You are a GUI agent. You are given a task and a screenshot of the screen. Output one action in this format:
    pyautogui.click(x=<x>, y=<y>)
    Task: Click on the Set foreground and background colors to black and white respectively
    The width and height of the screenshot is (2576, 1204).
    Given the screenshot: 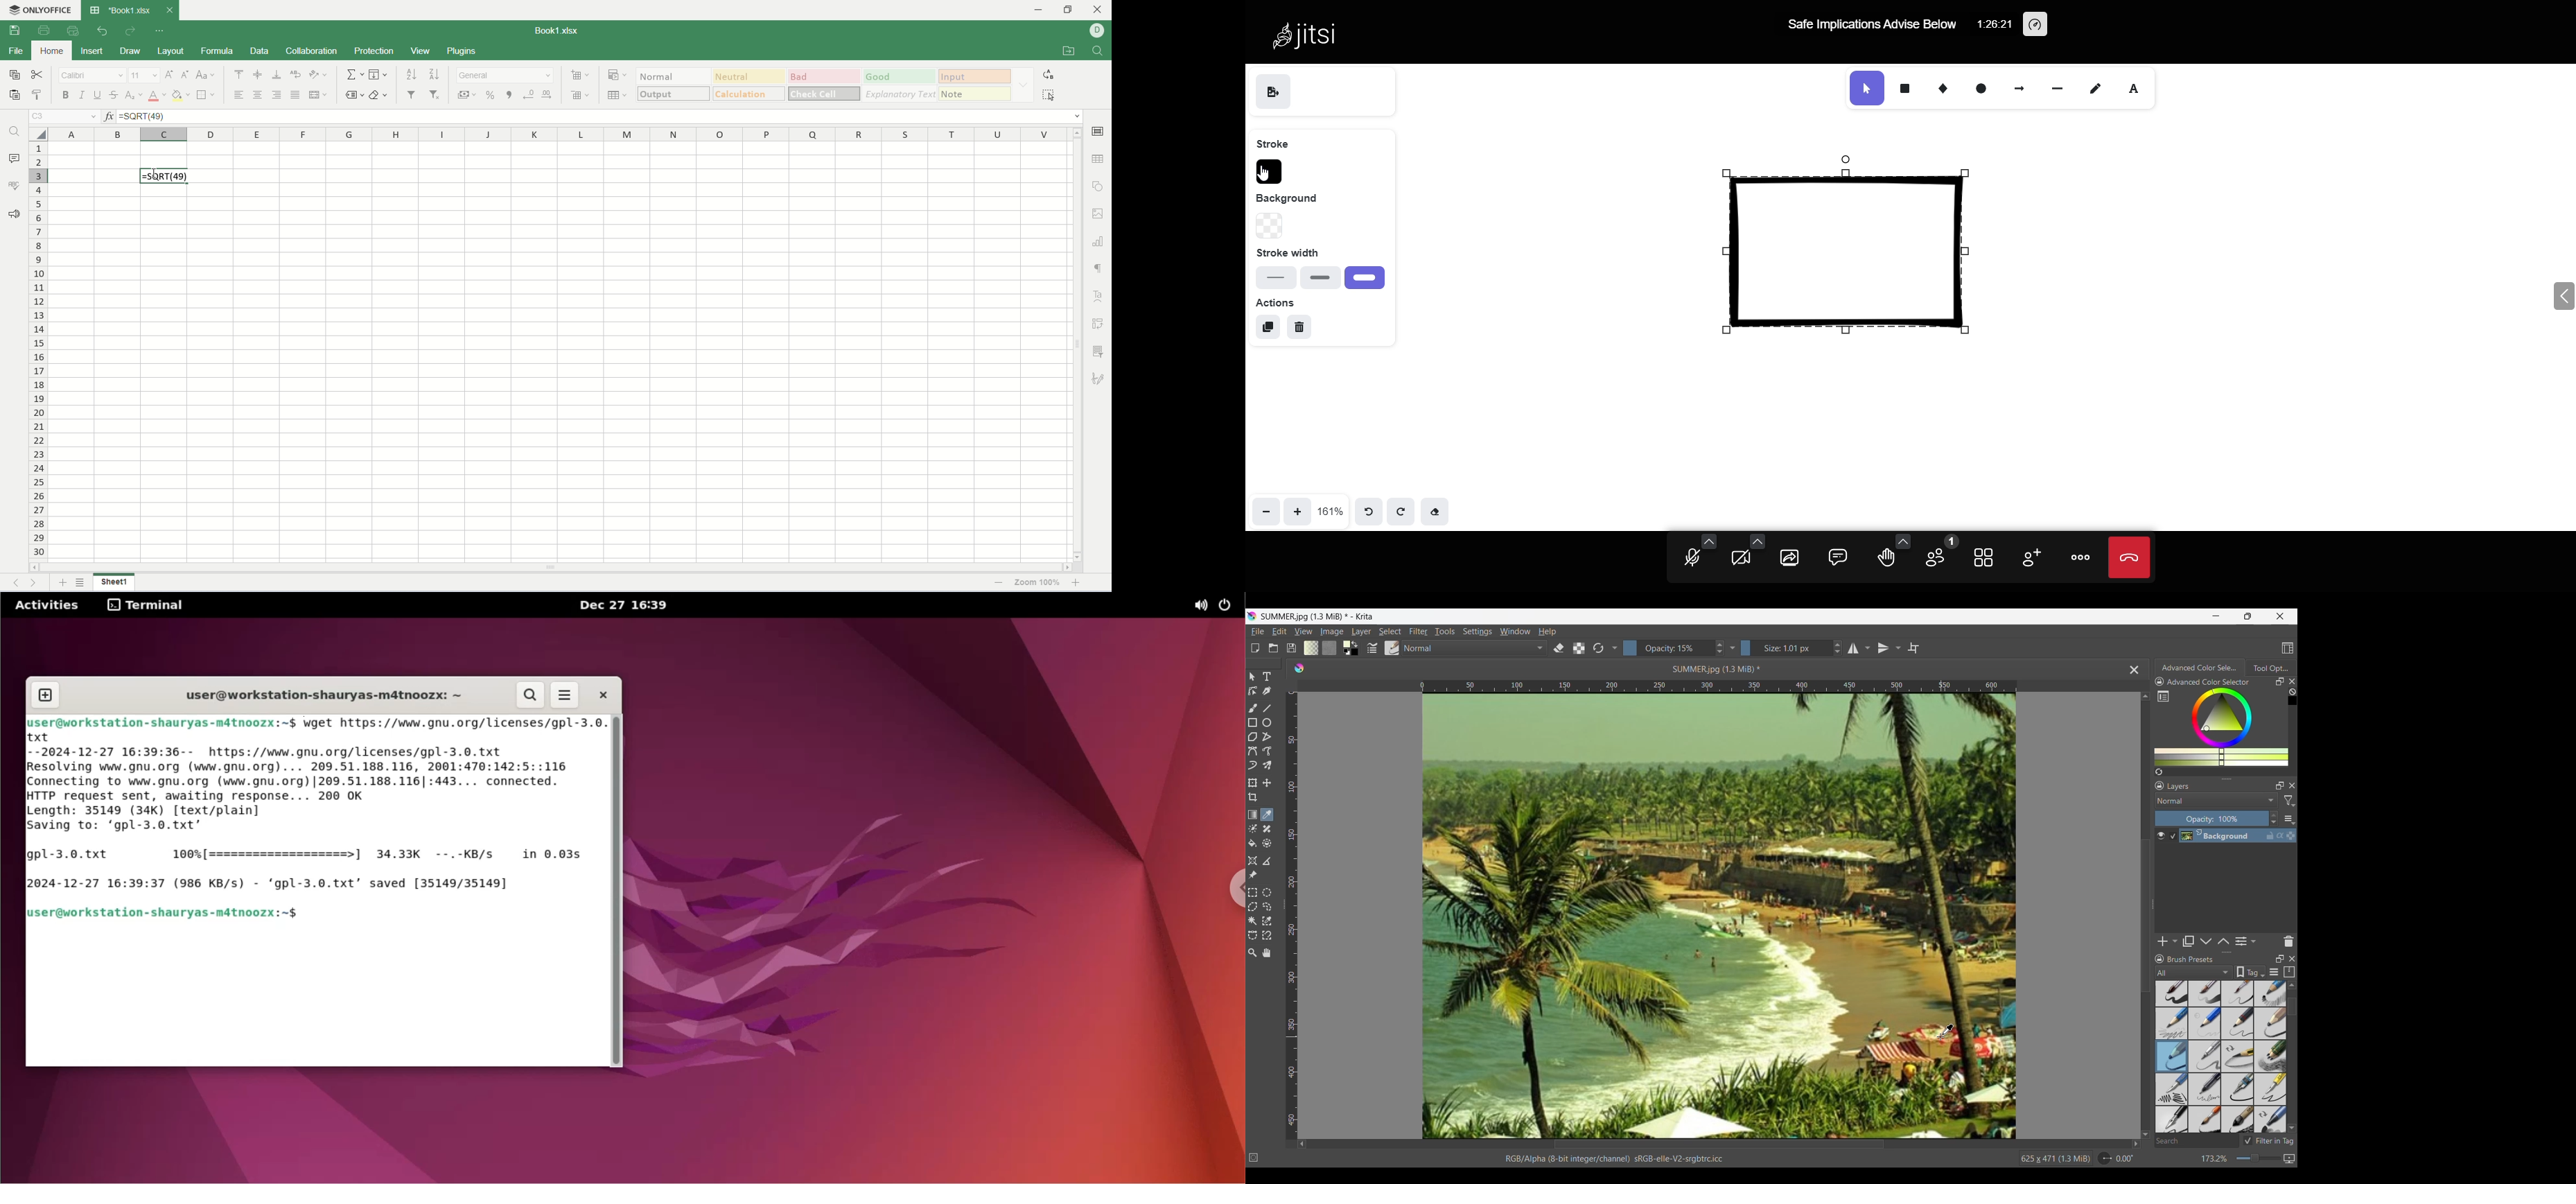 What is the action you would take?
    pyautogui.click(x=1345, y=653)
    